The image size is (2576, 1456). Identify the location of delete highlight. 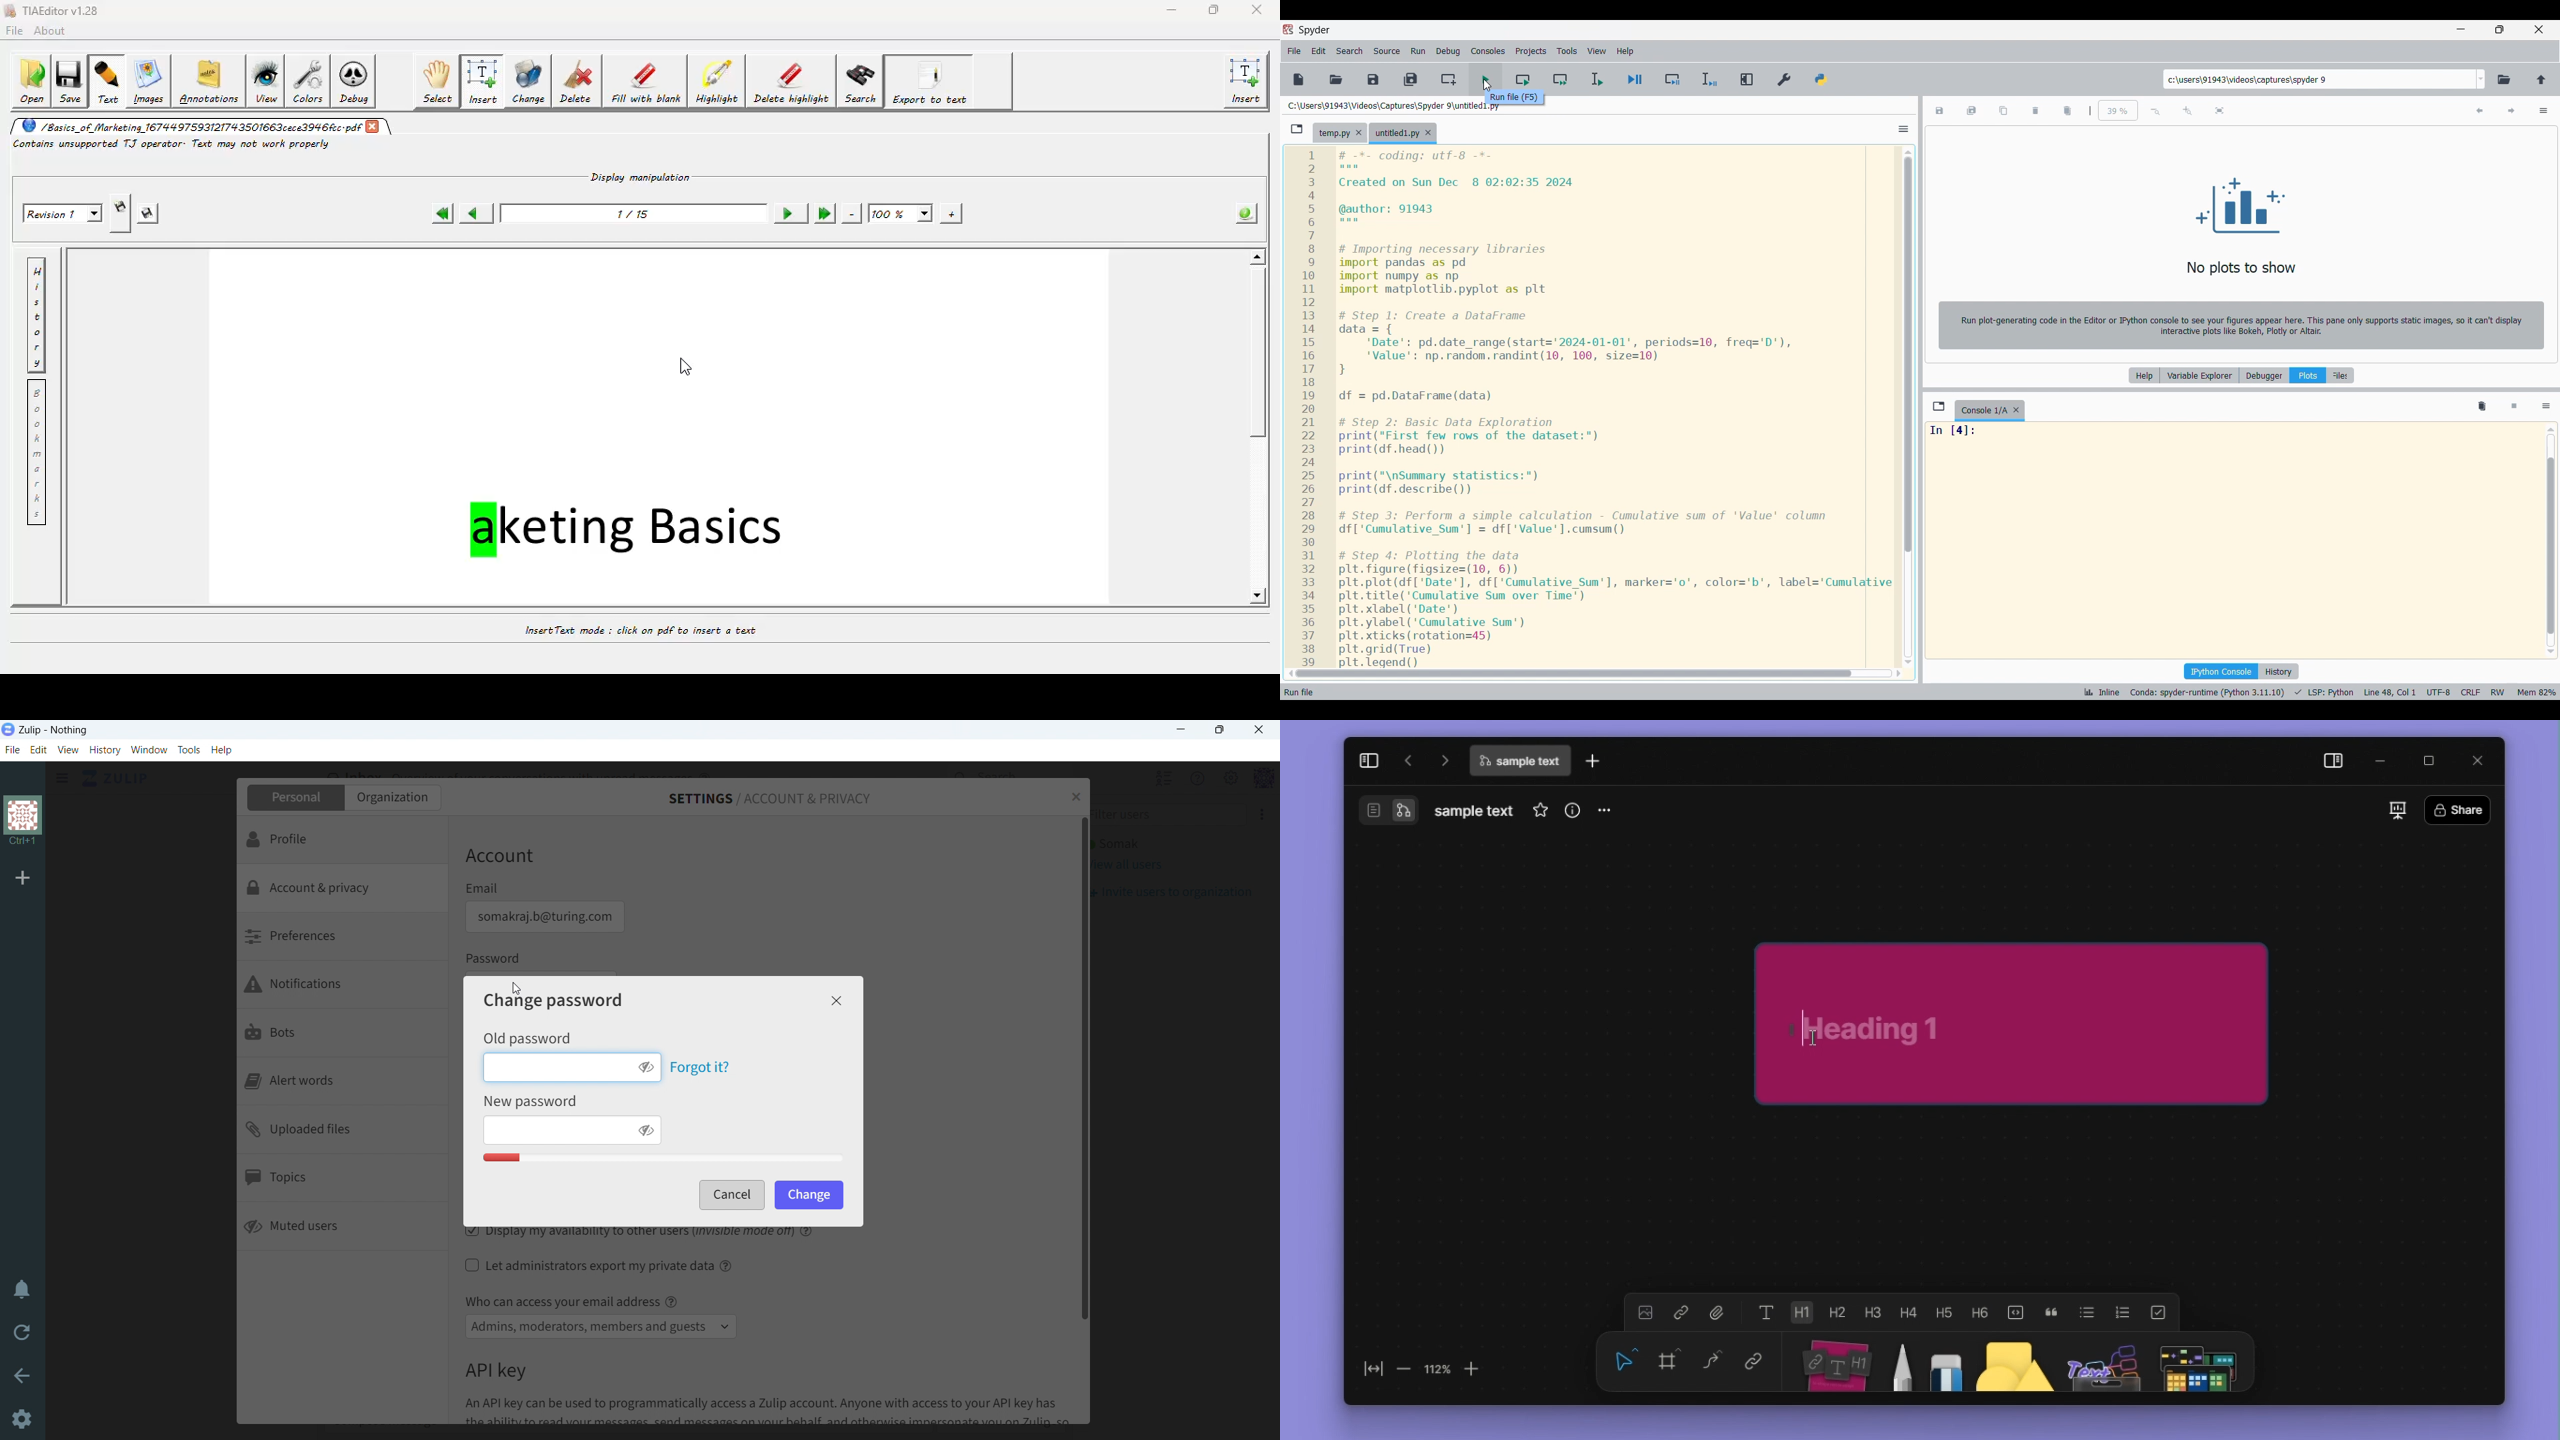
(792, 82).